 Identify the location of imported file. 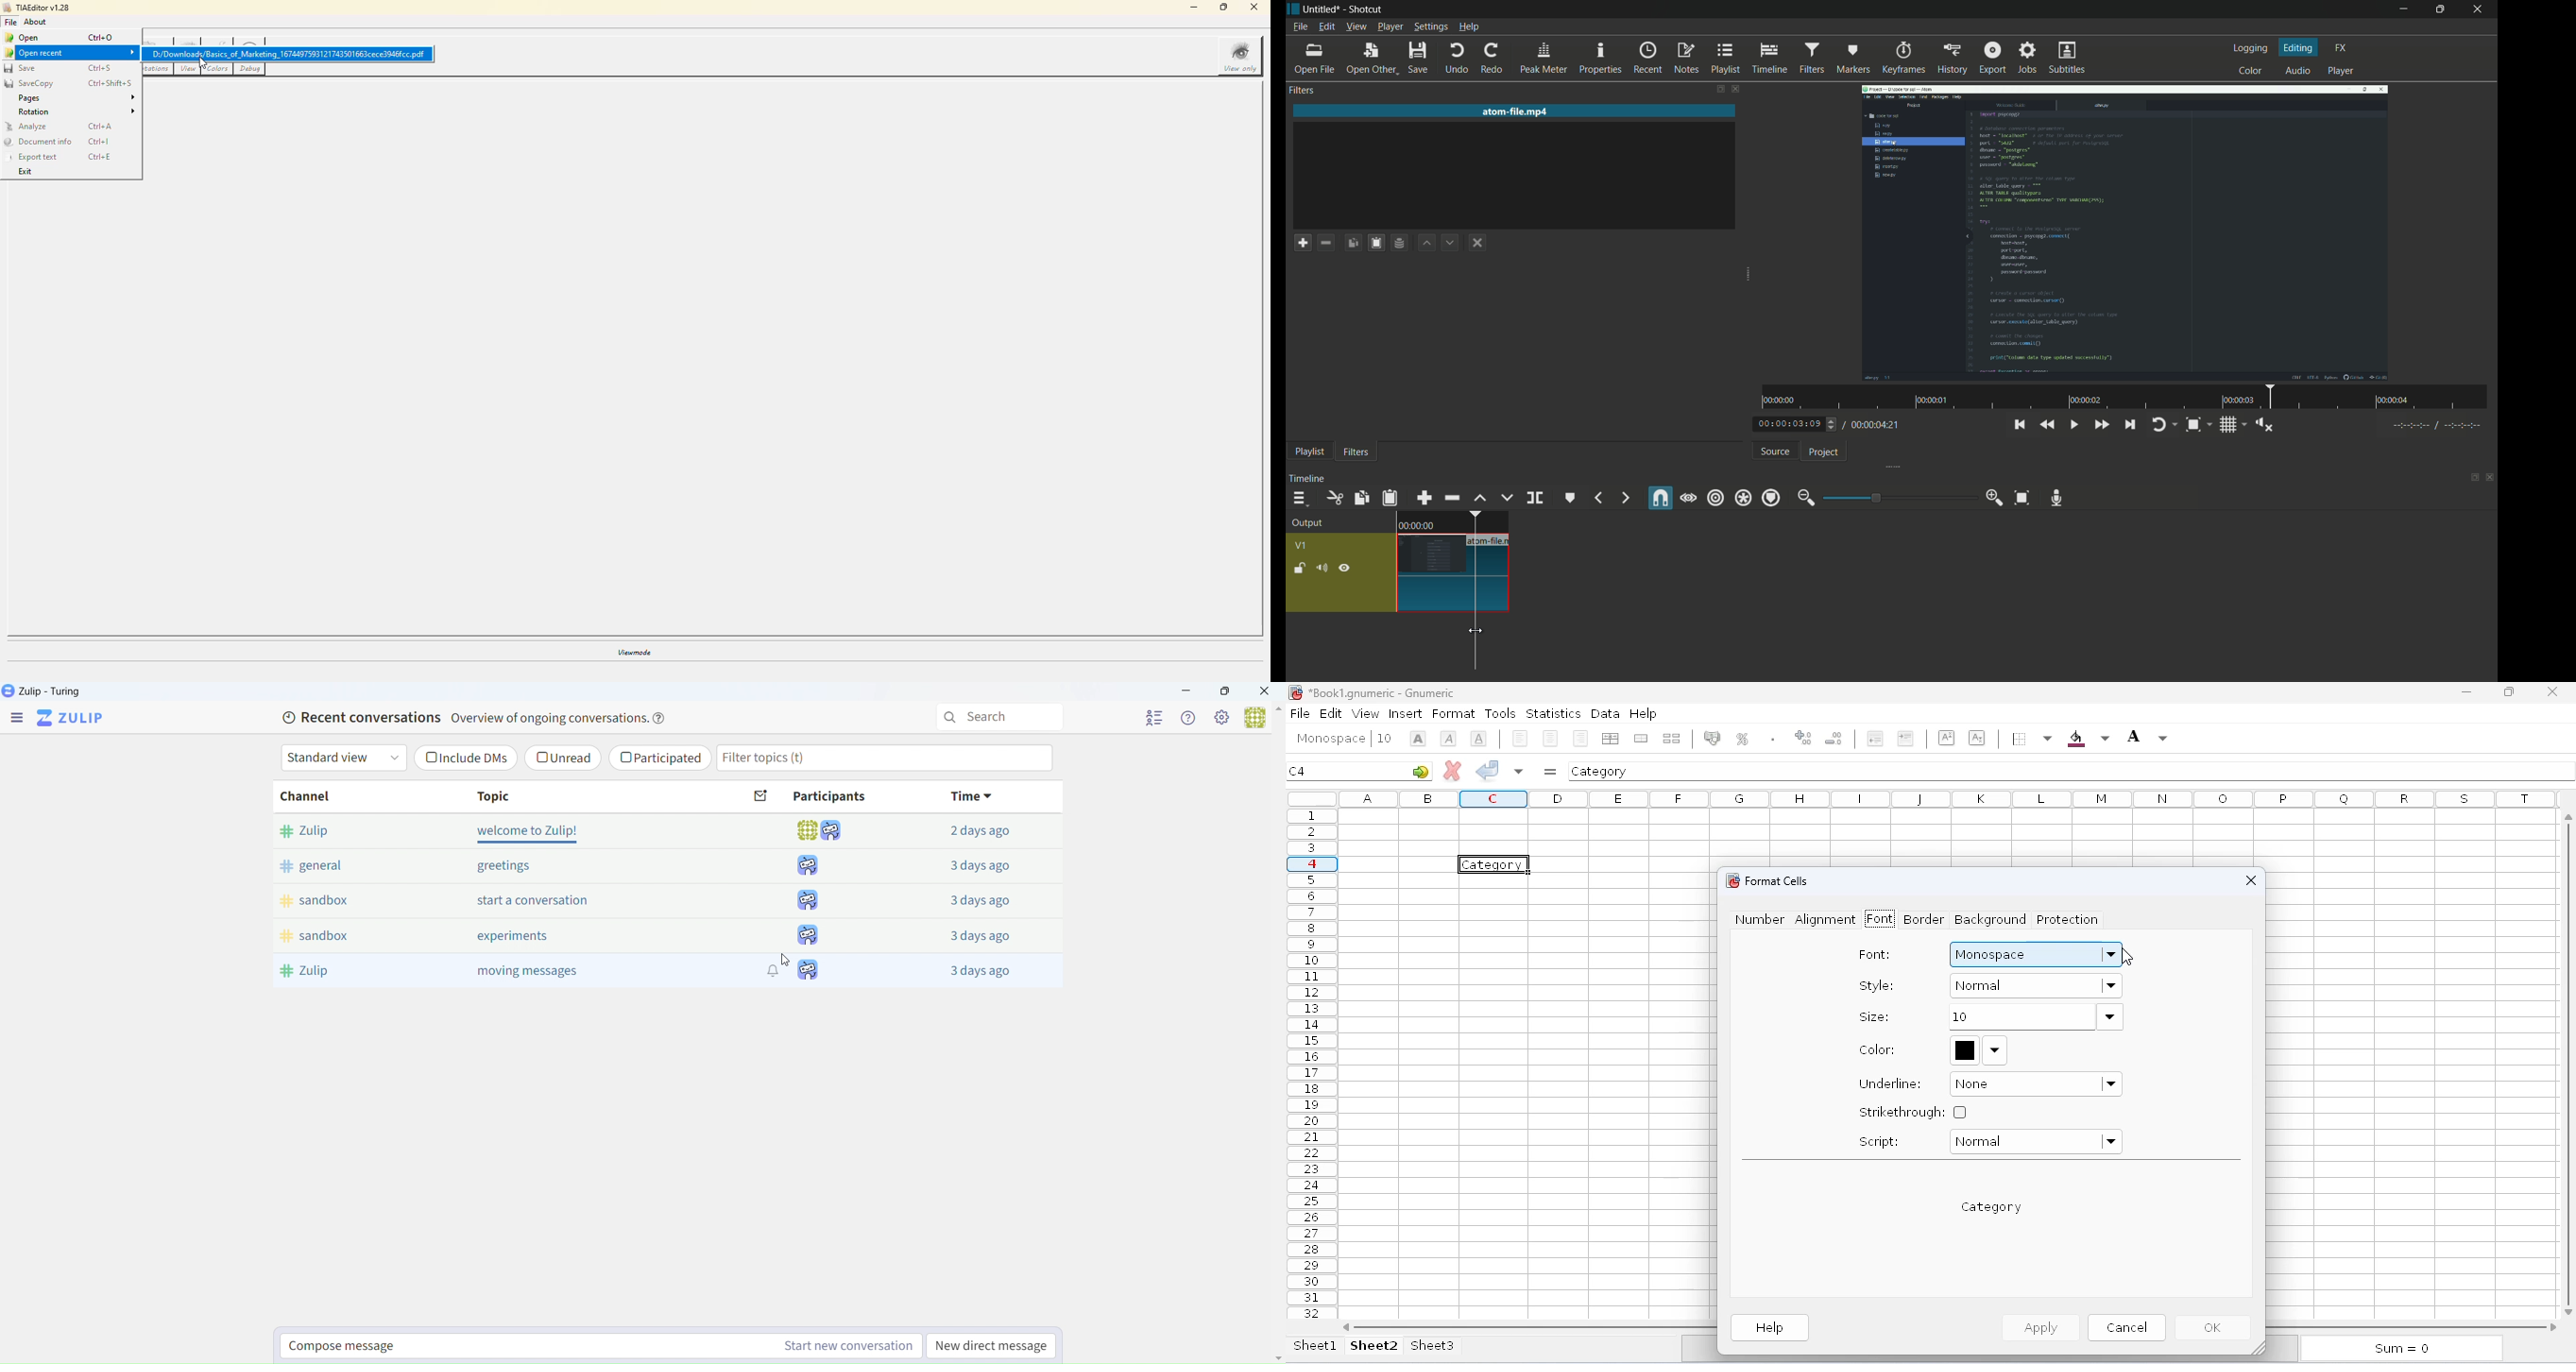
(2126, 232).